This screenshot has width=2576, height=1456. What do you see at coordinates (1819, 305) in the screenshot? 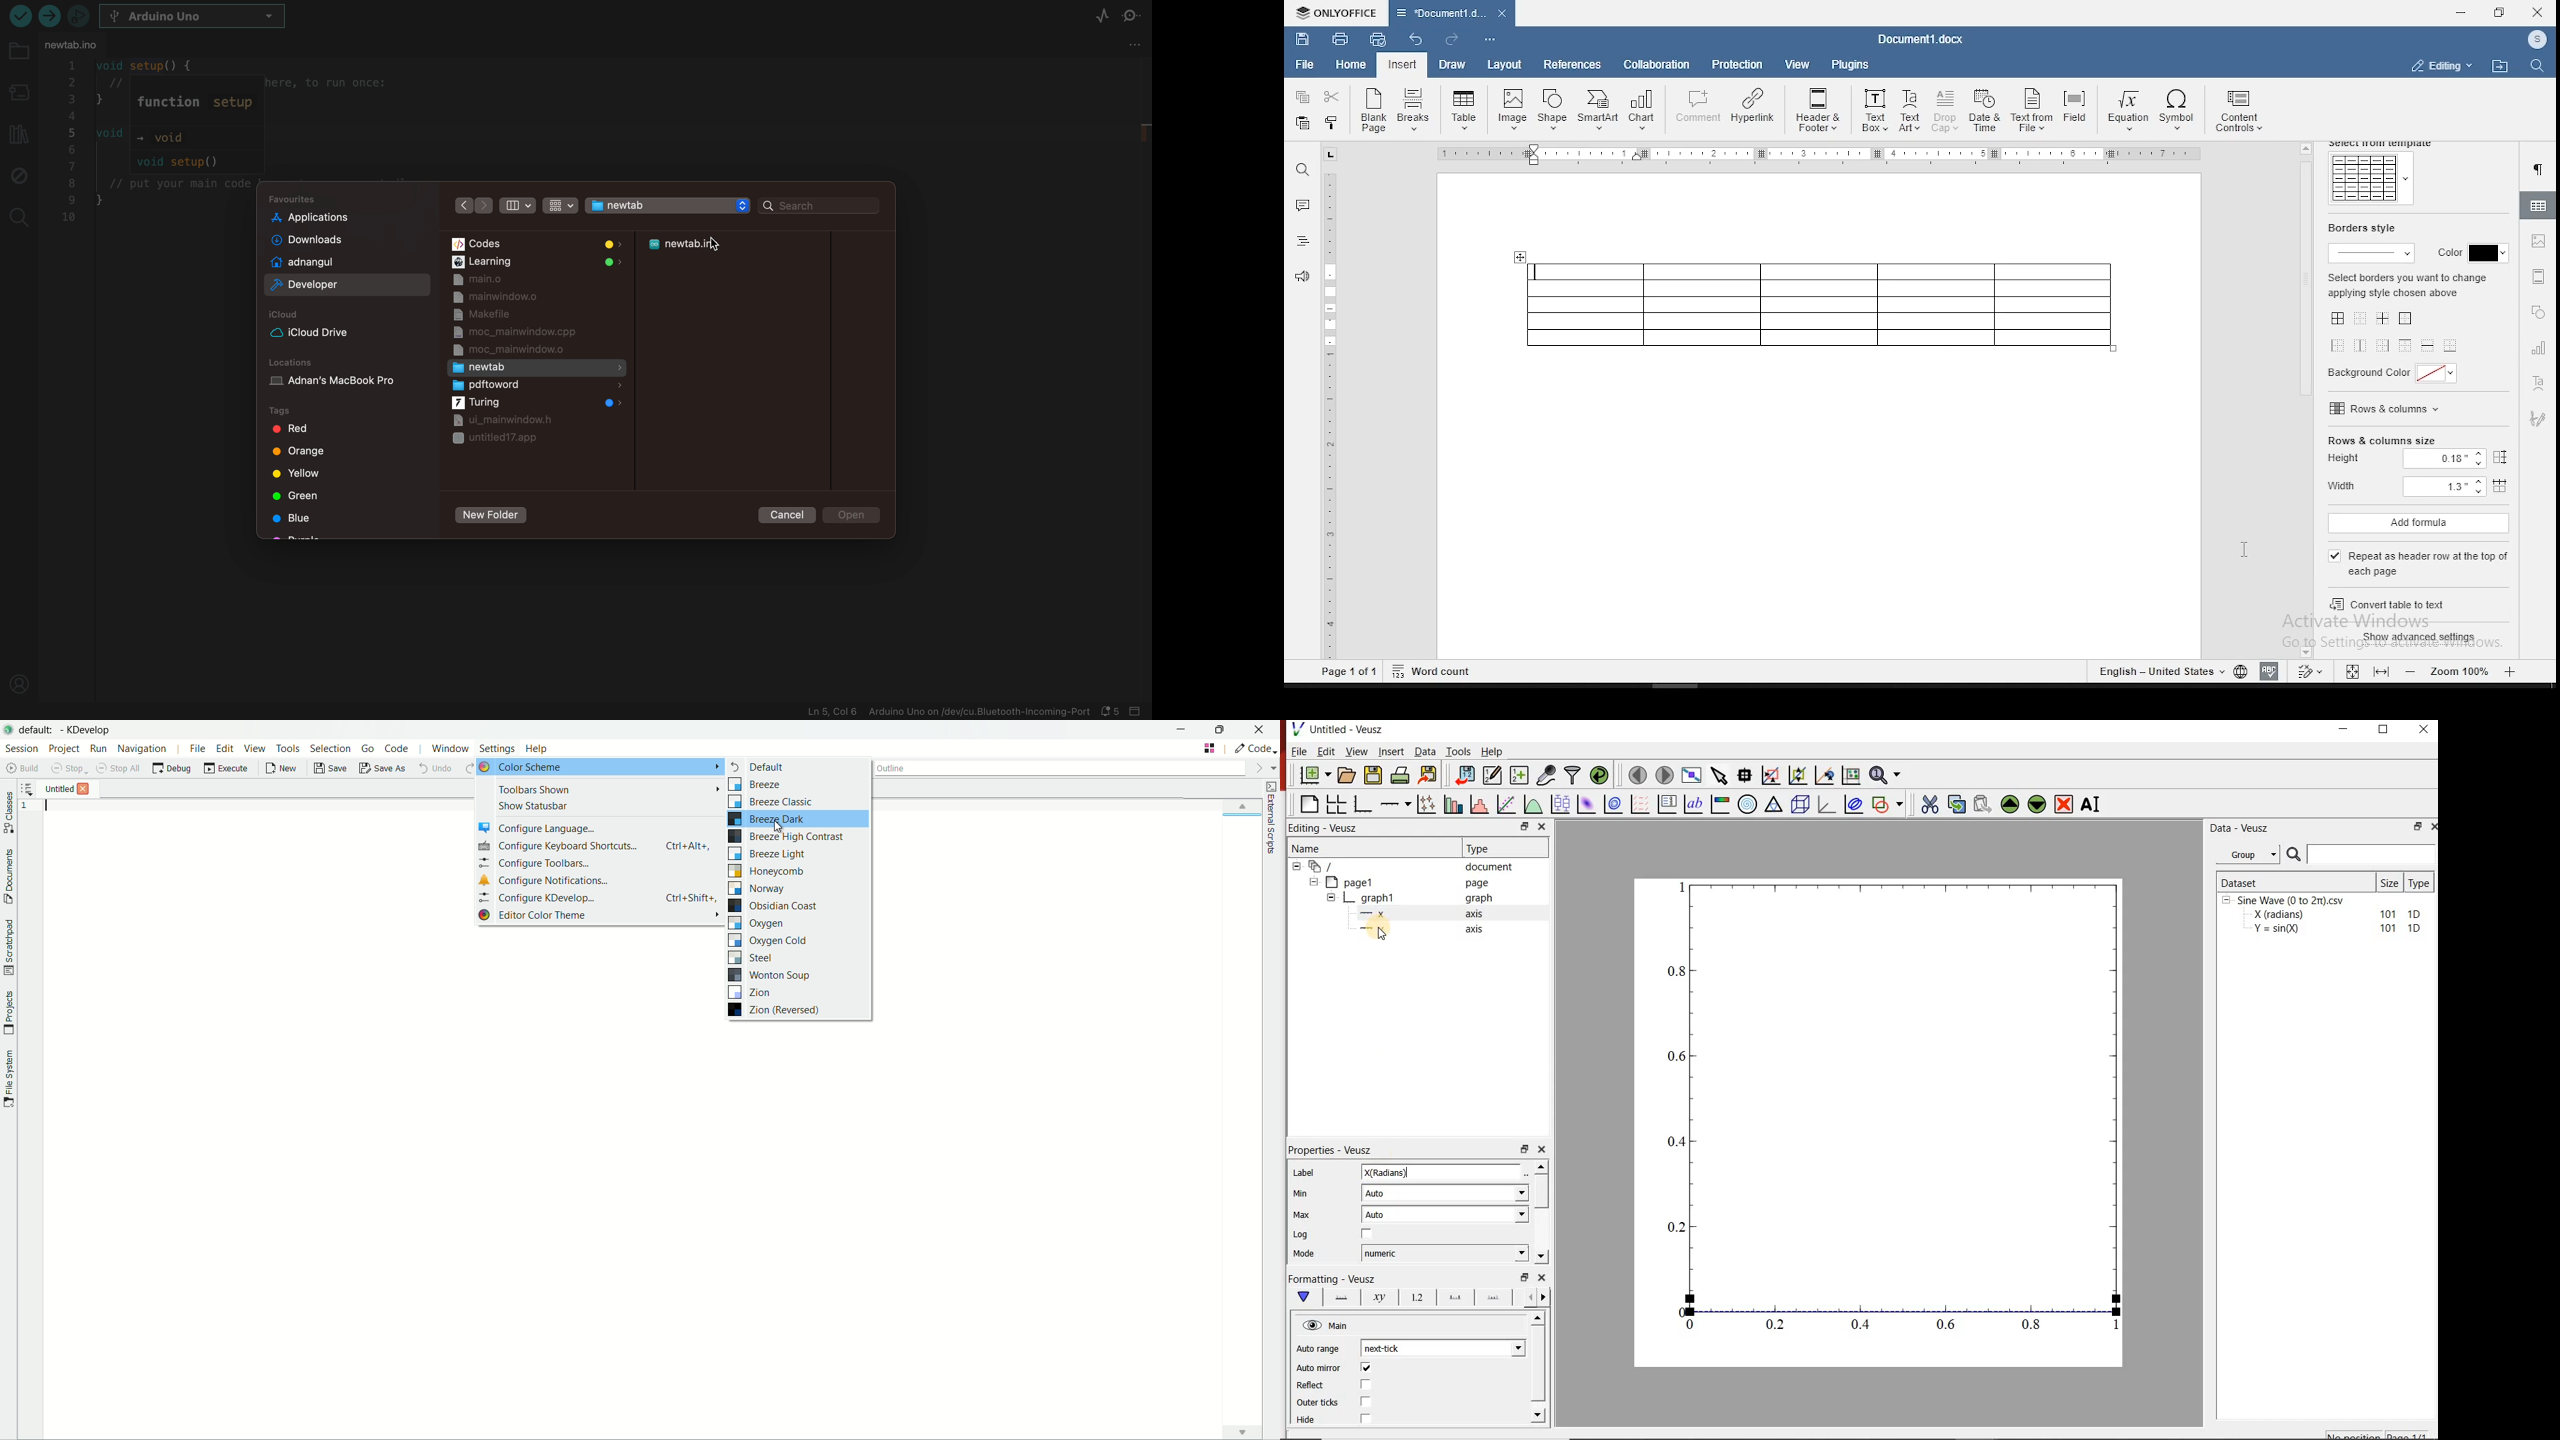
I see `table` at bounding box center [1819, 305].